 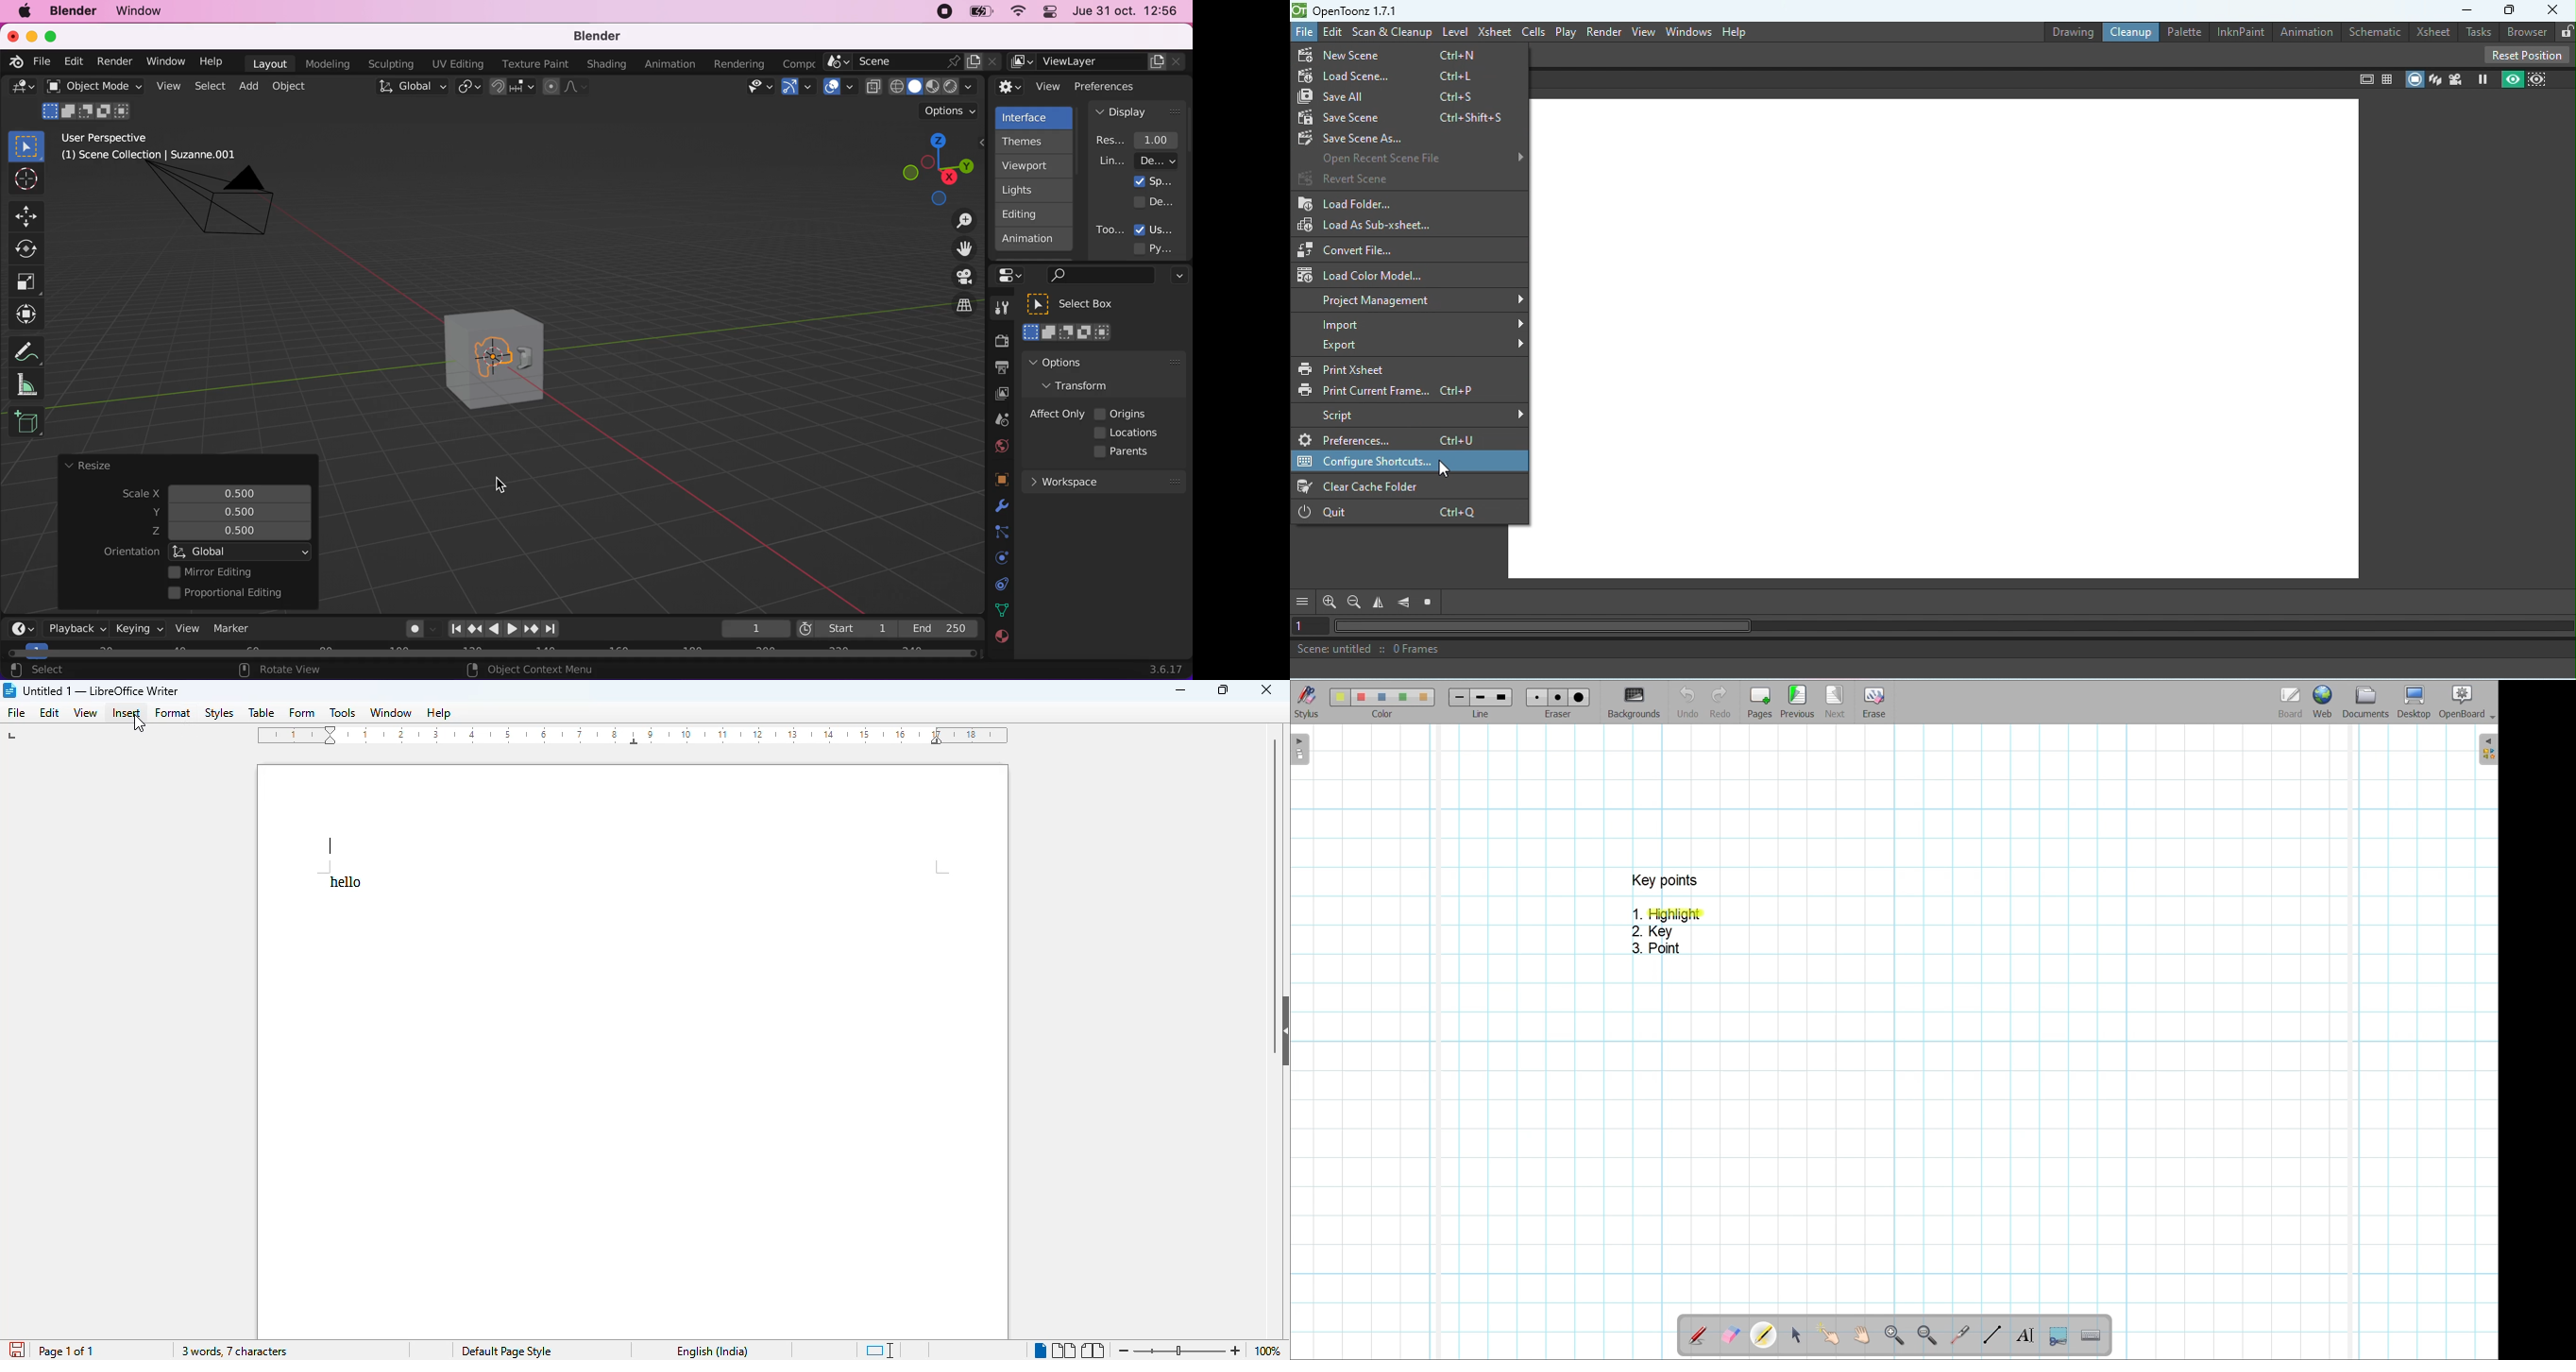 I want to click on texture, so click(x=1001, y=641).